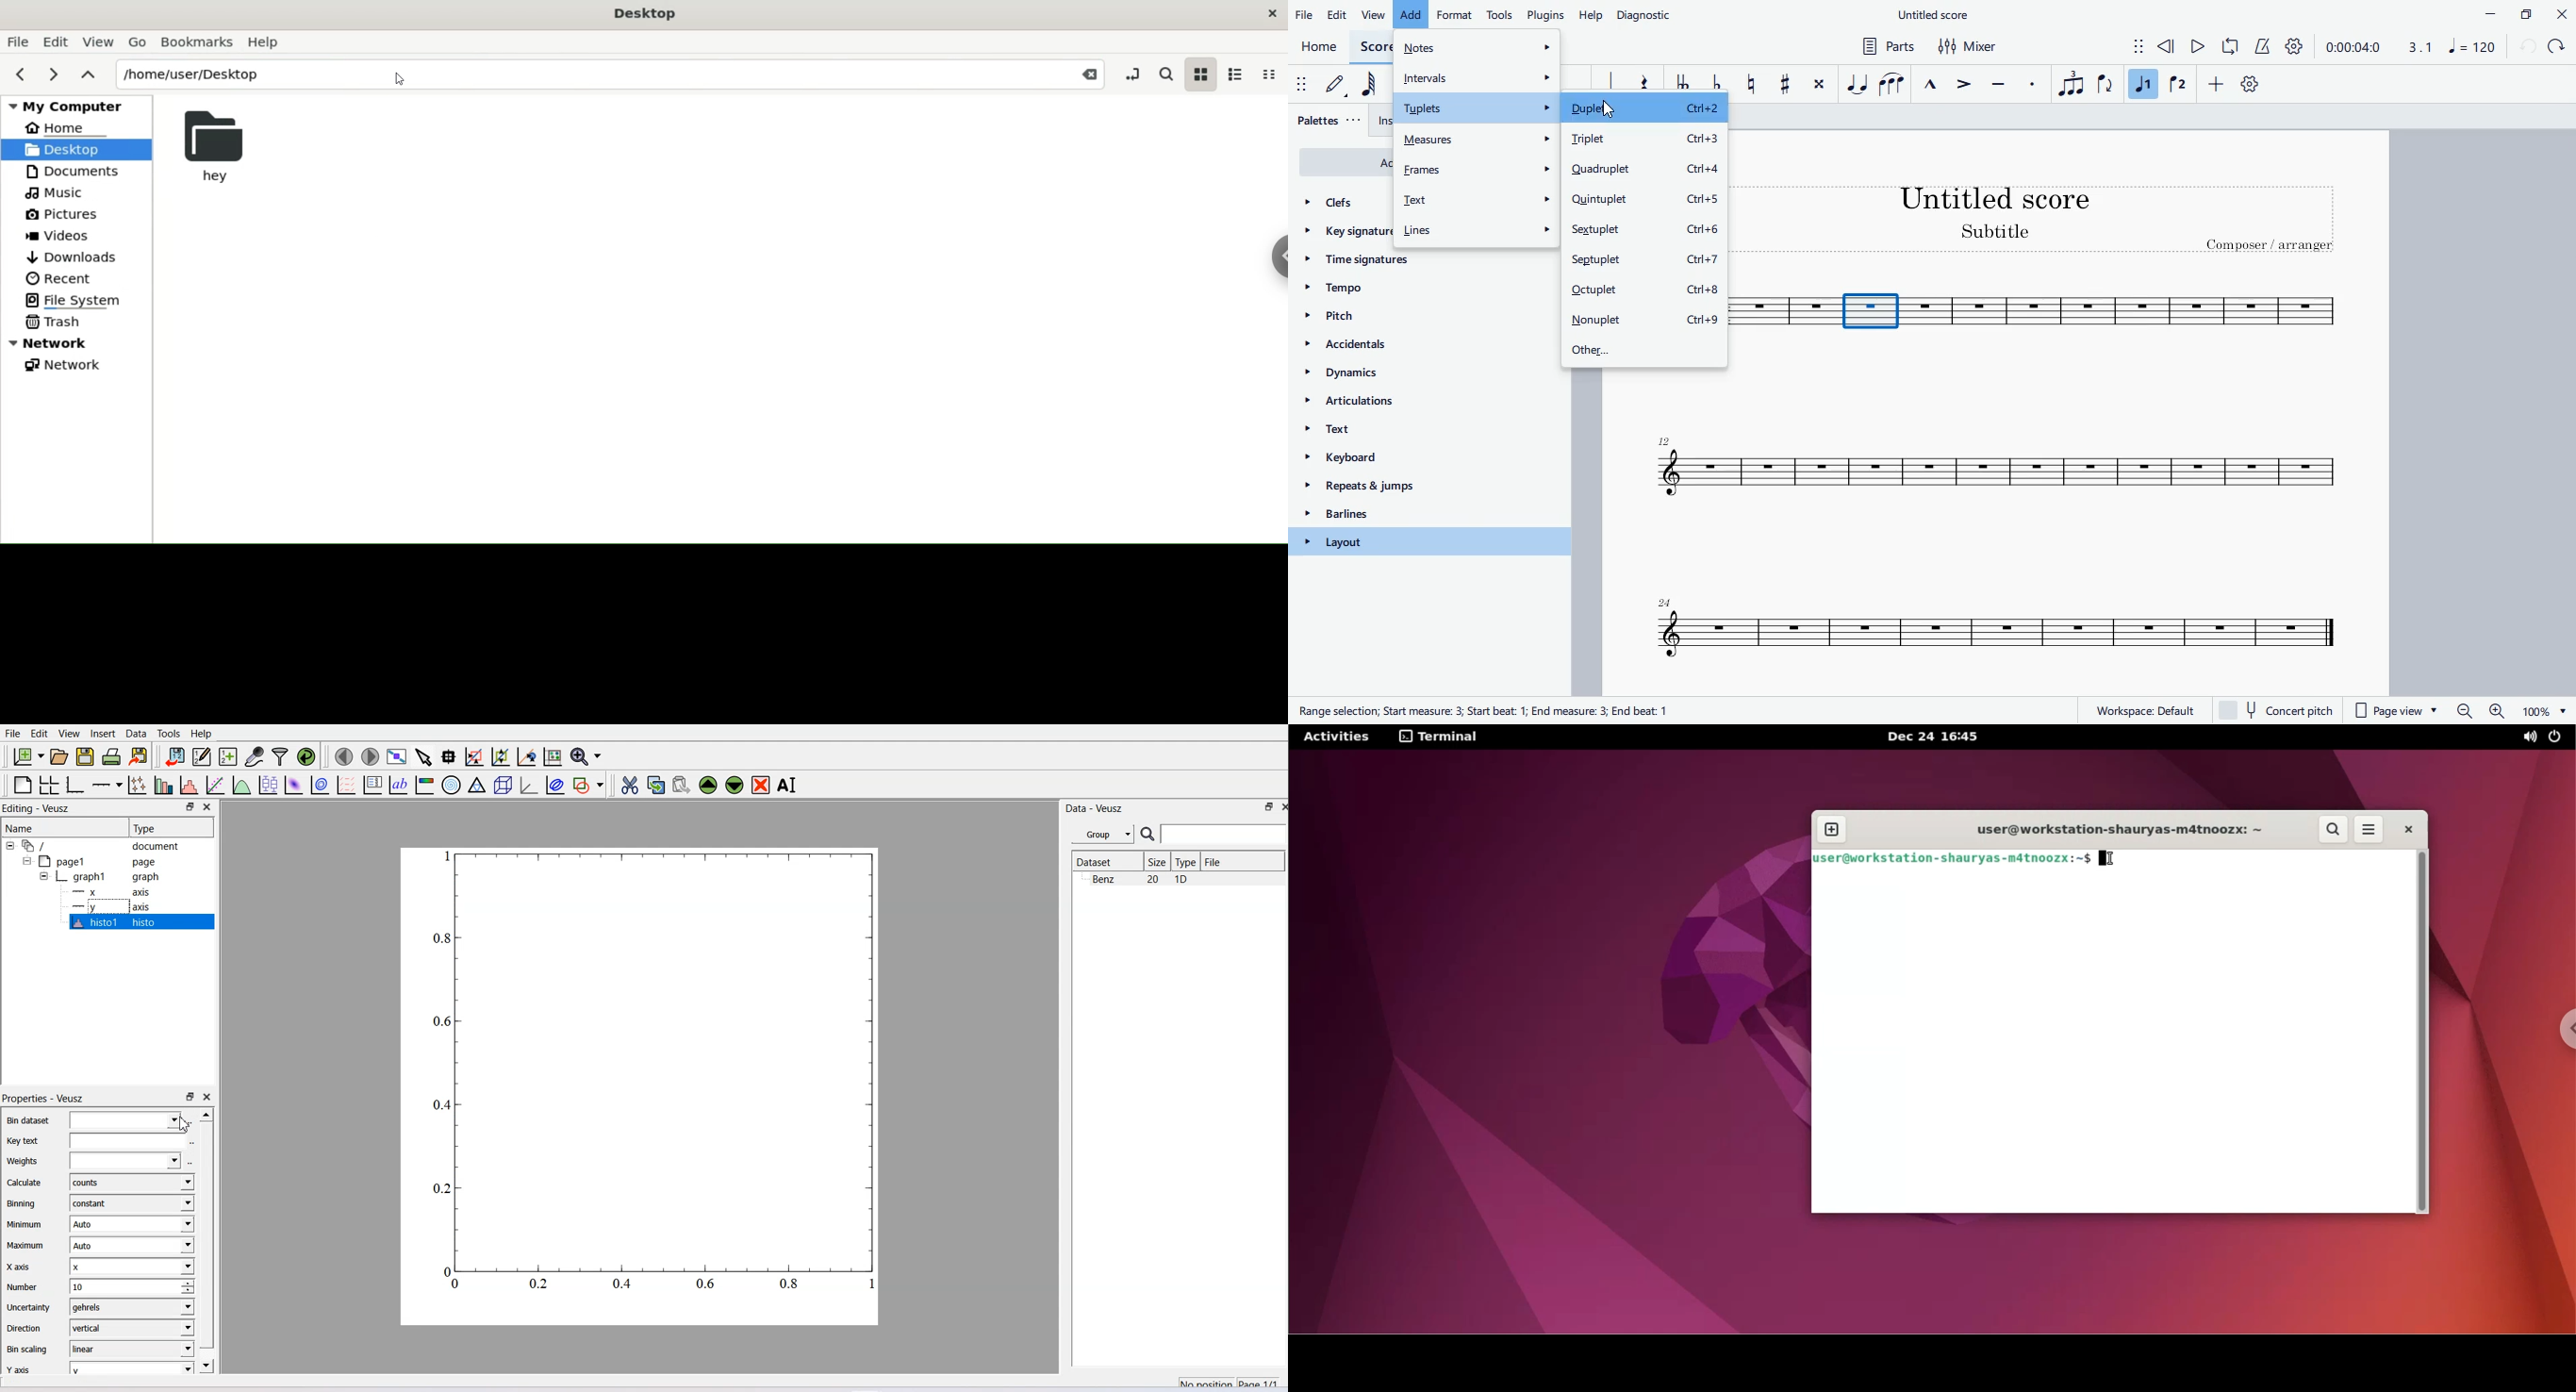  I want to click on intervals, so click(1477, 75).